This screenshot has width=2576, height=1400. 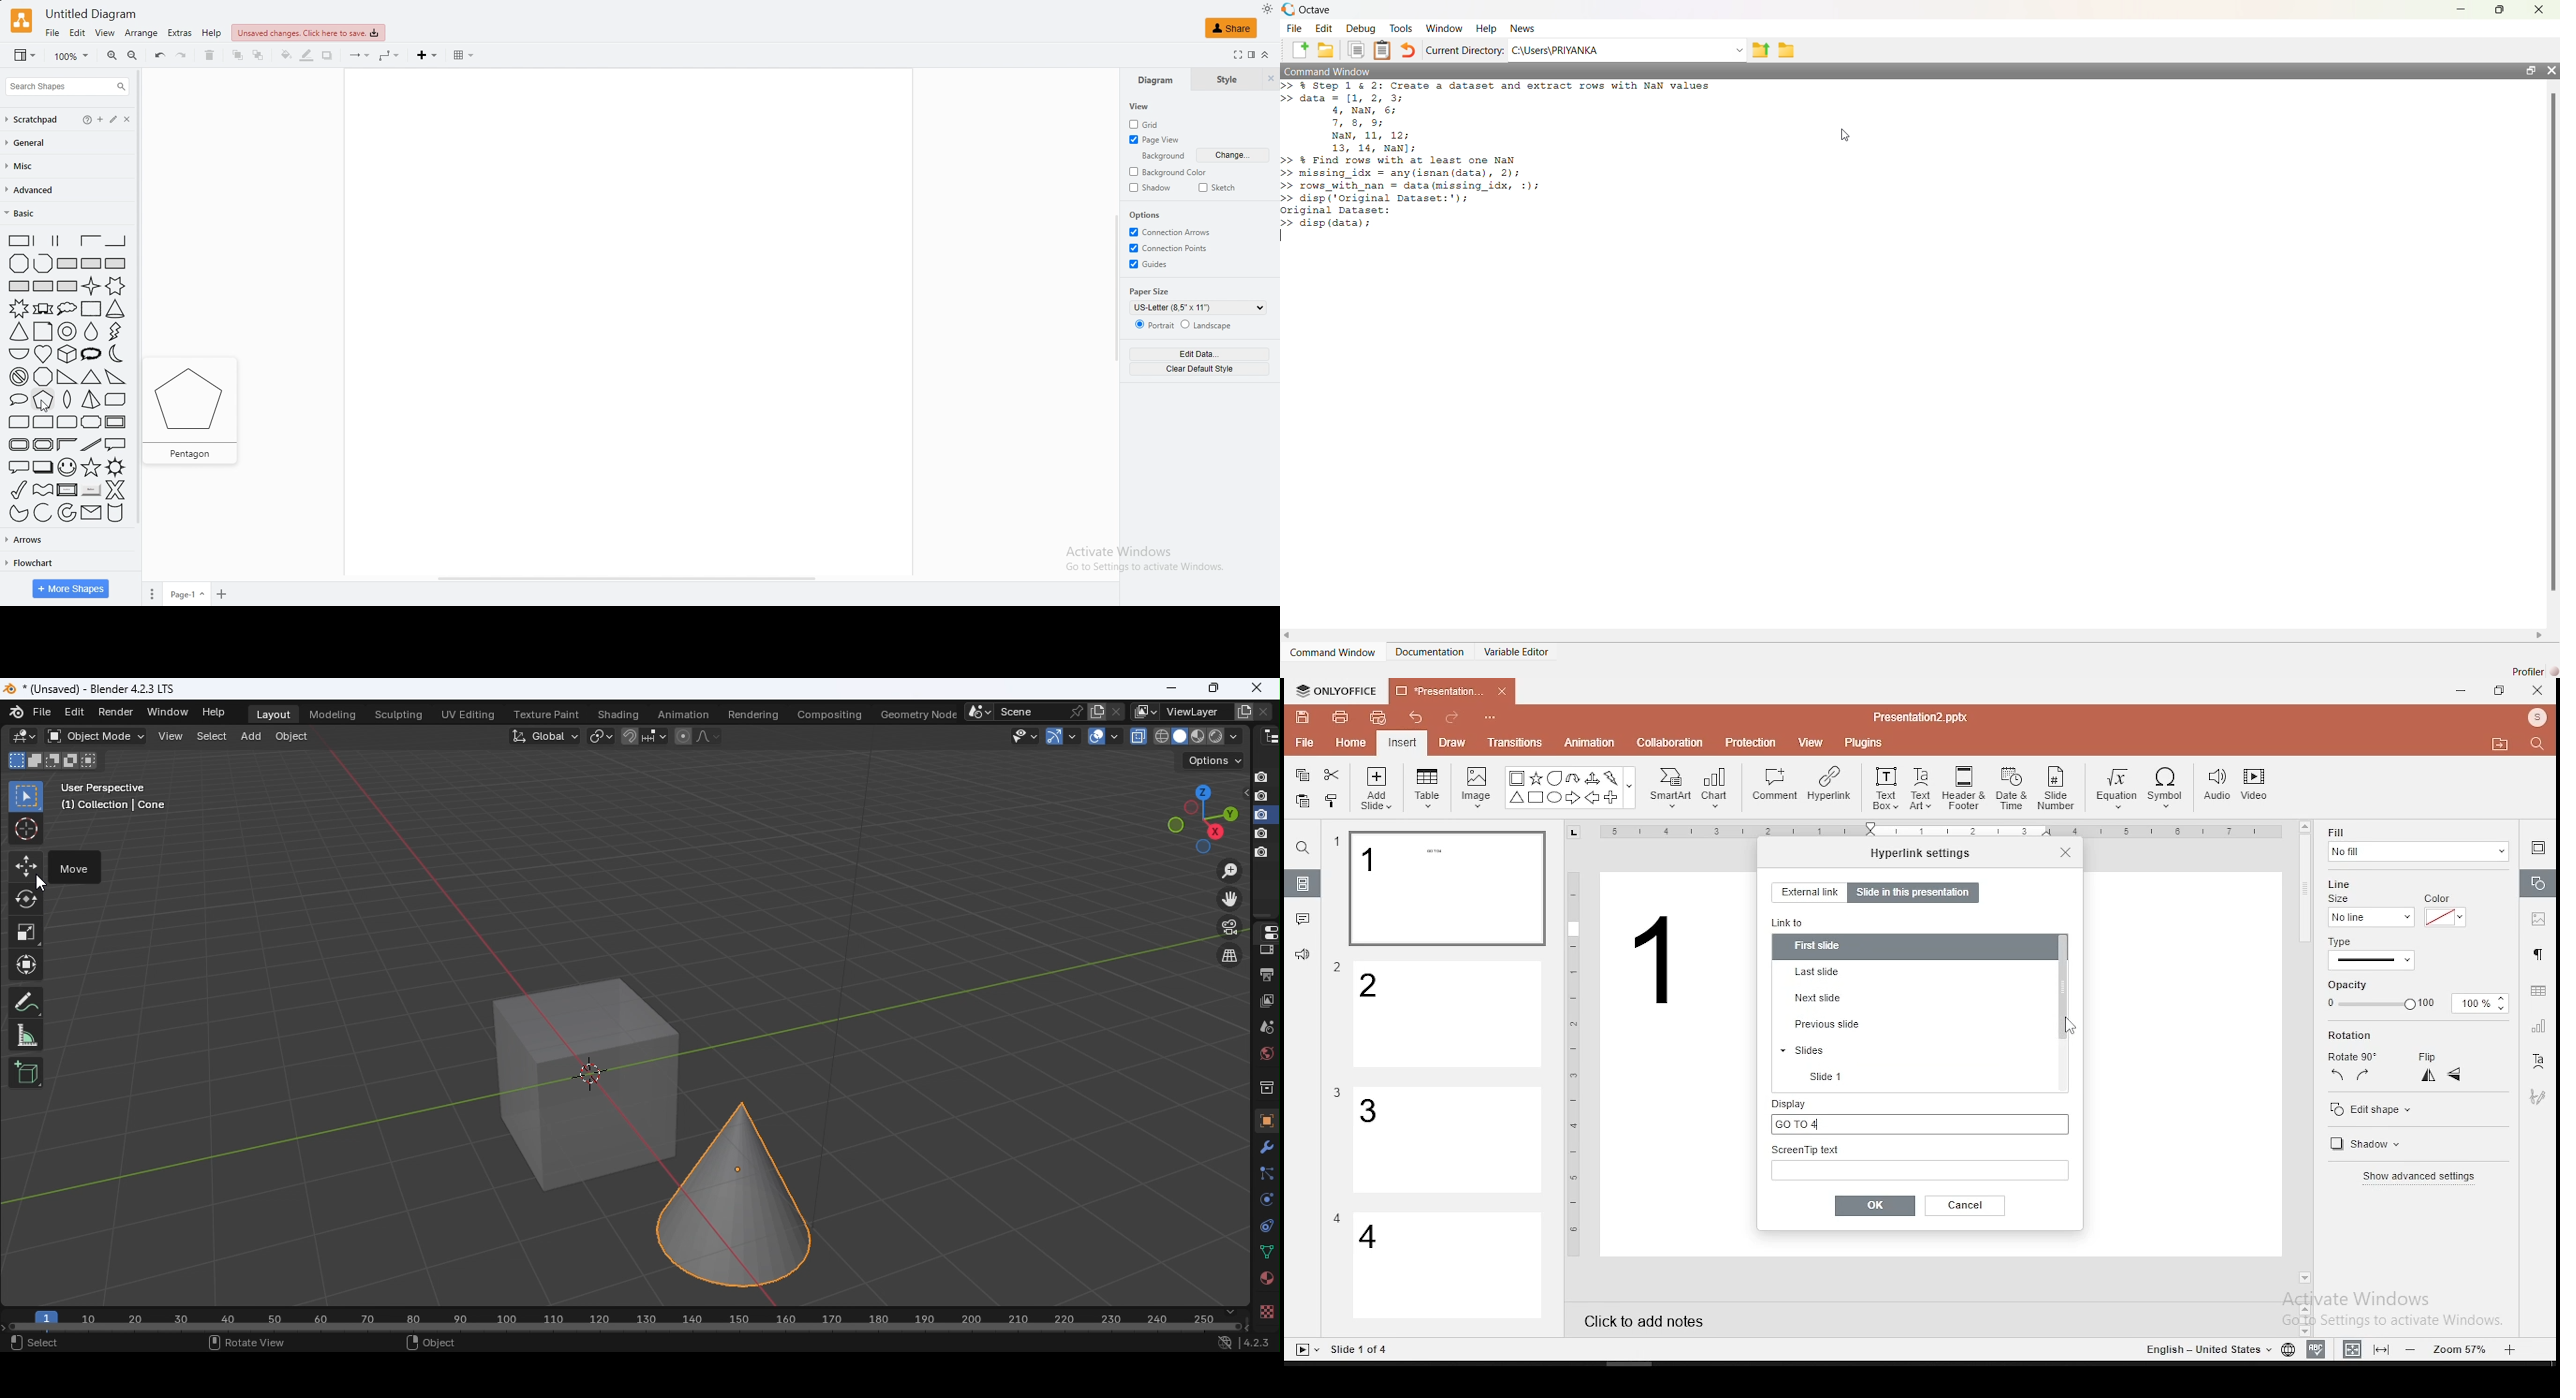 What do you see at coordinates (33, 191) in the screenshot?
I see `advanced` at bounding box center [33, 191].